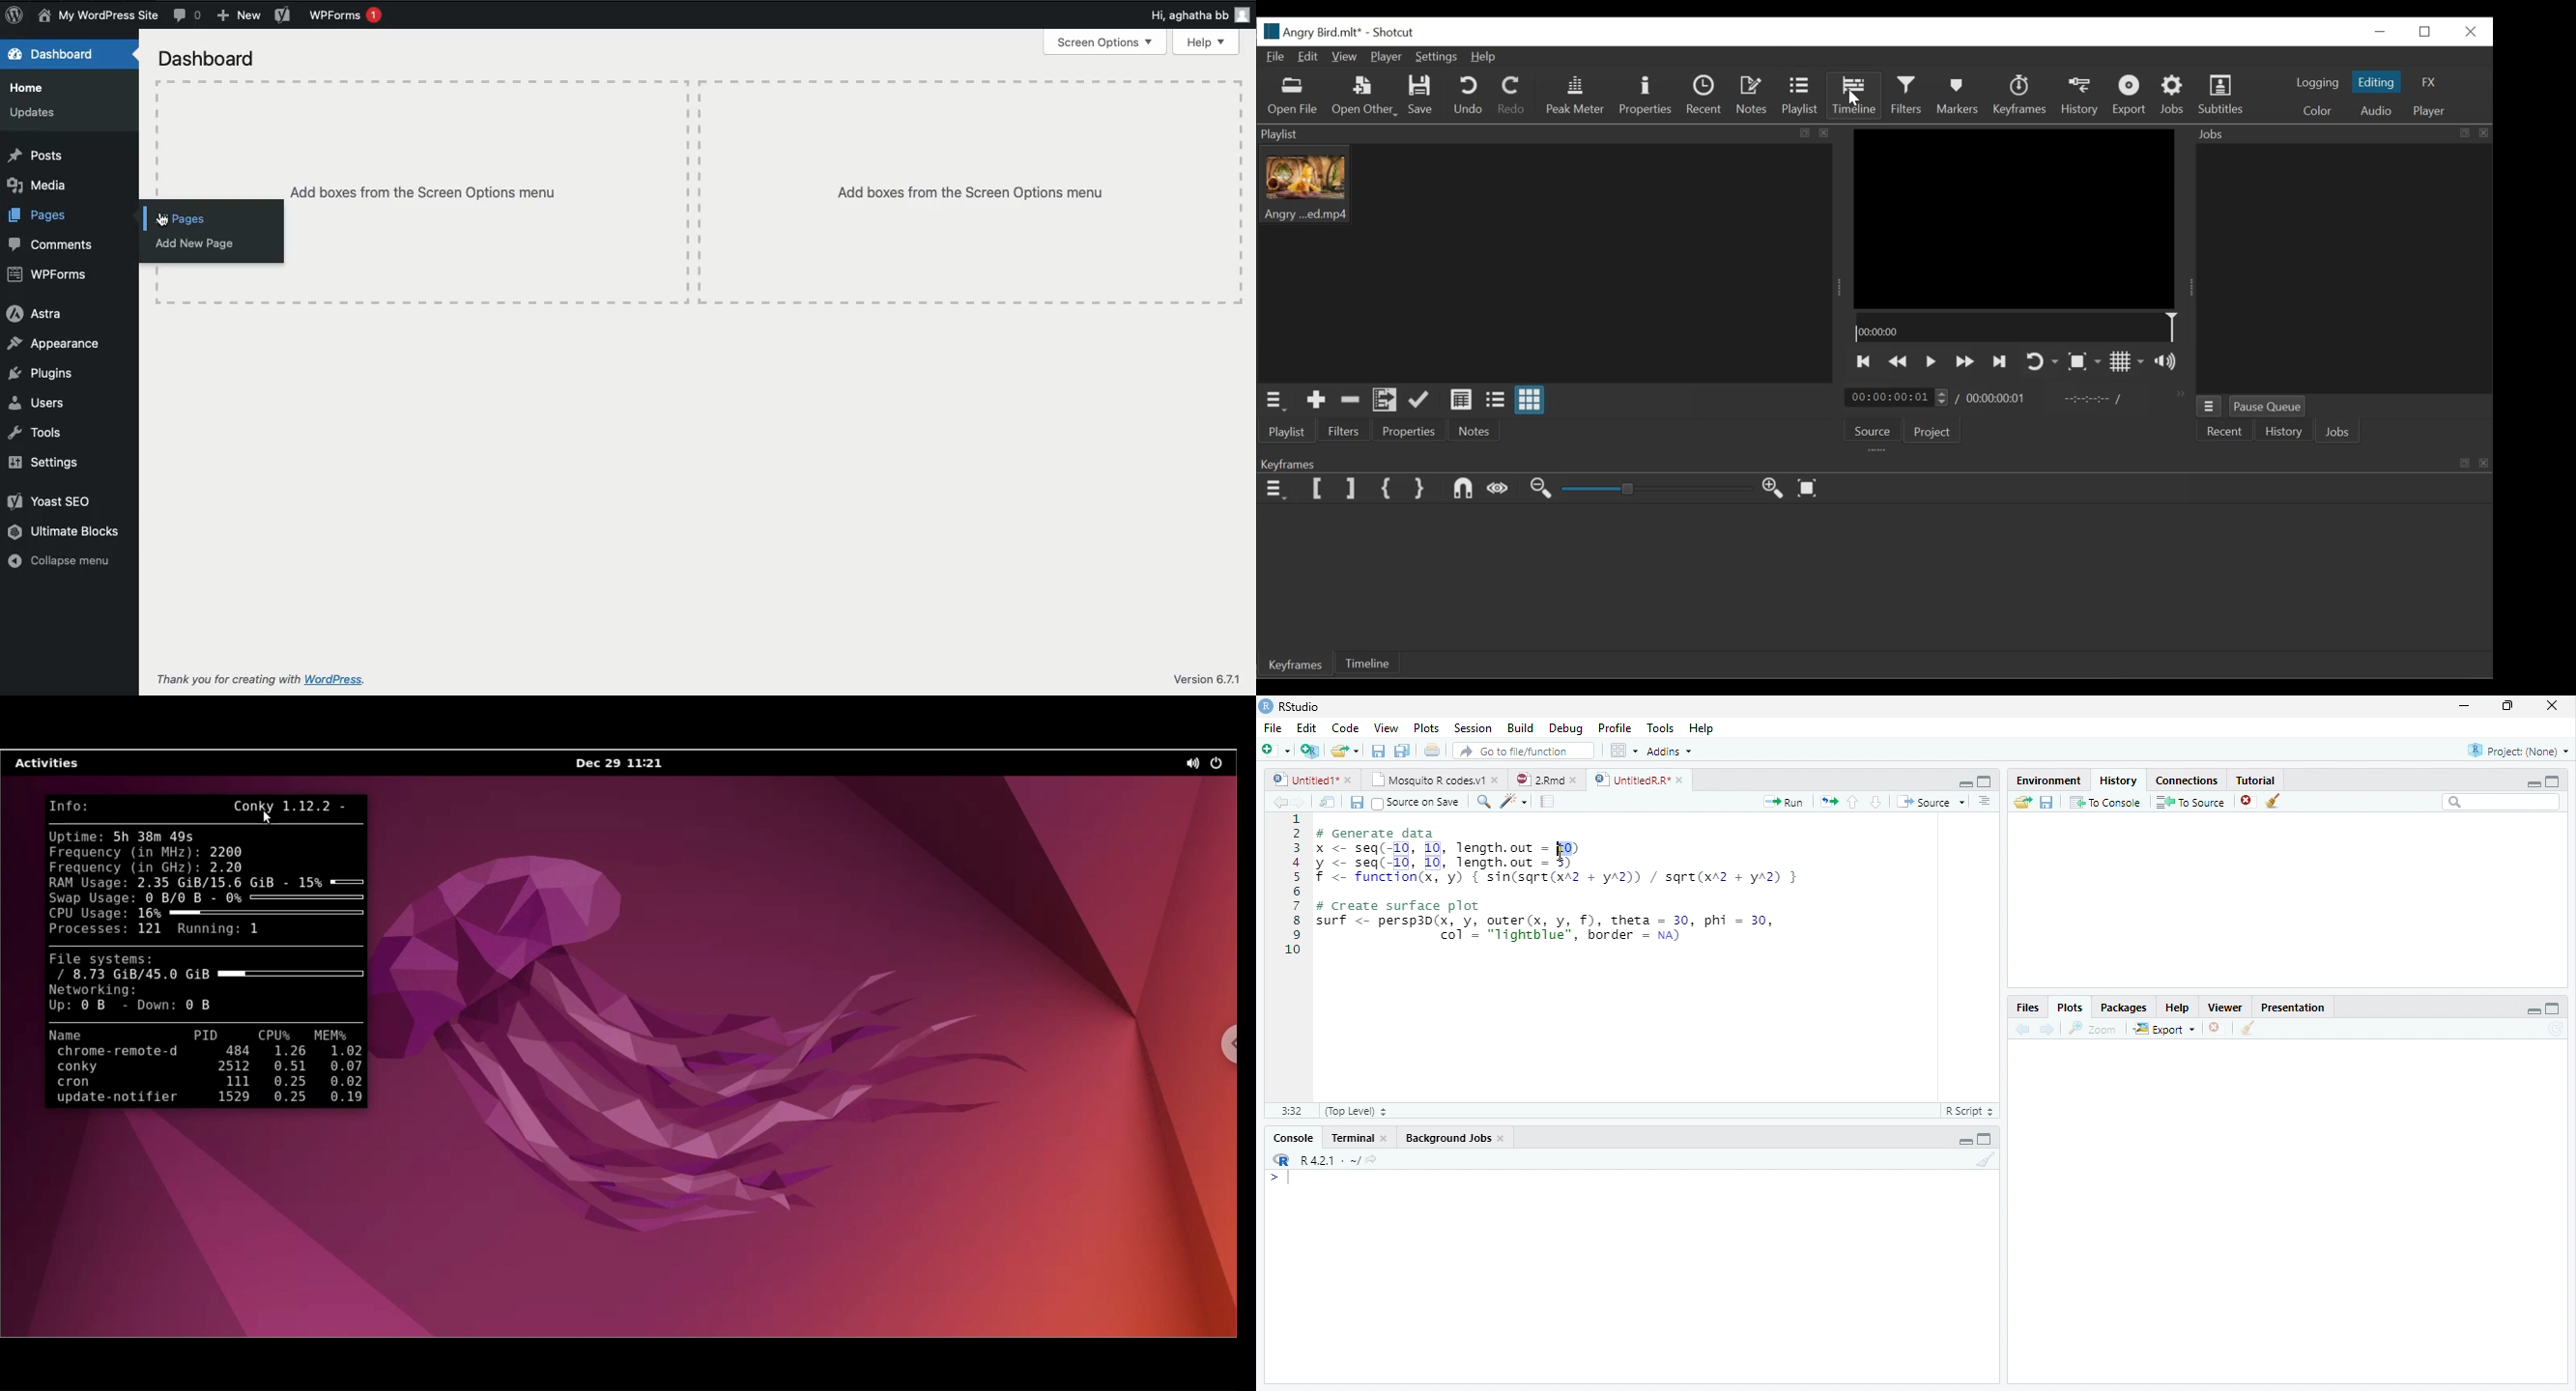  I want to click on View as icons, so click(1531, 400).